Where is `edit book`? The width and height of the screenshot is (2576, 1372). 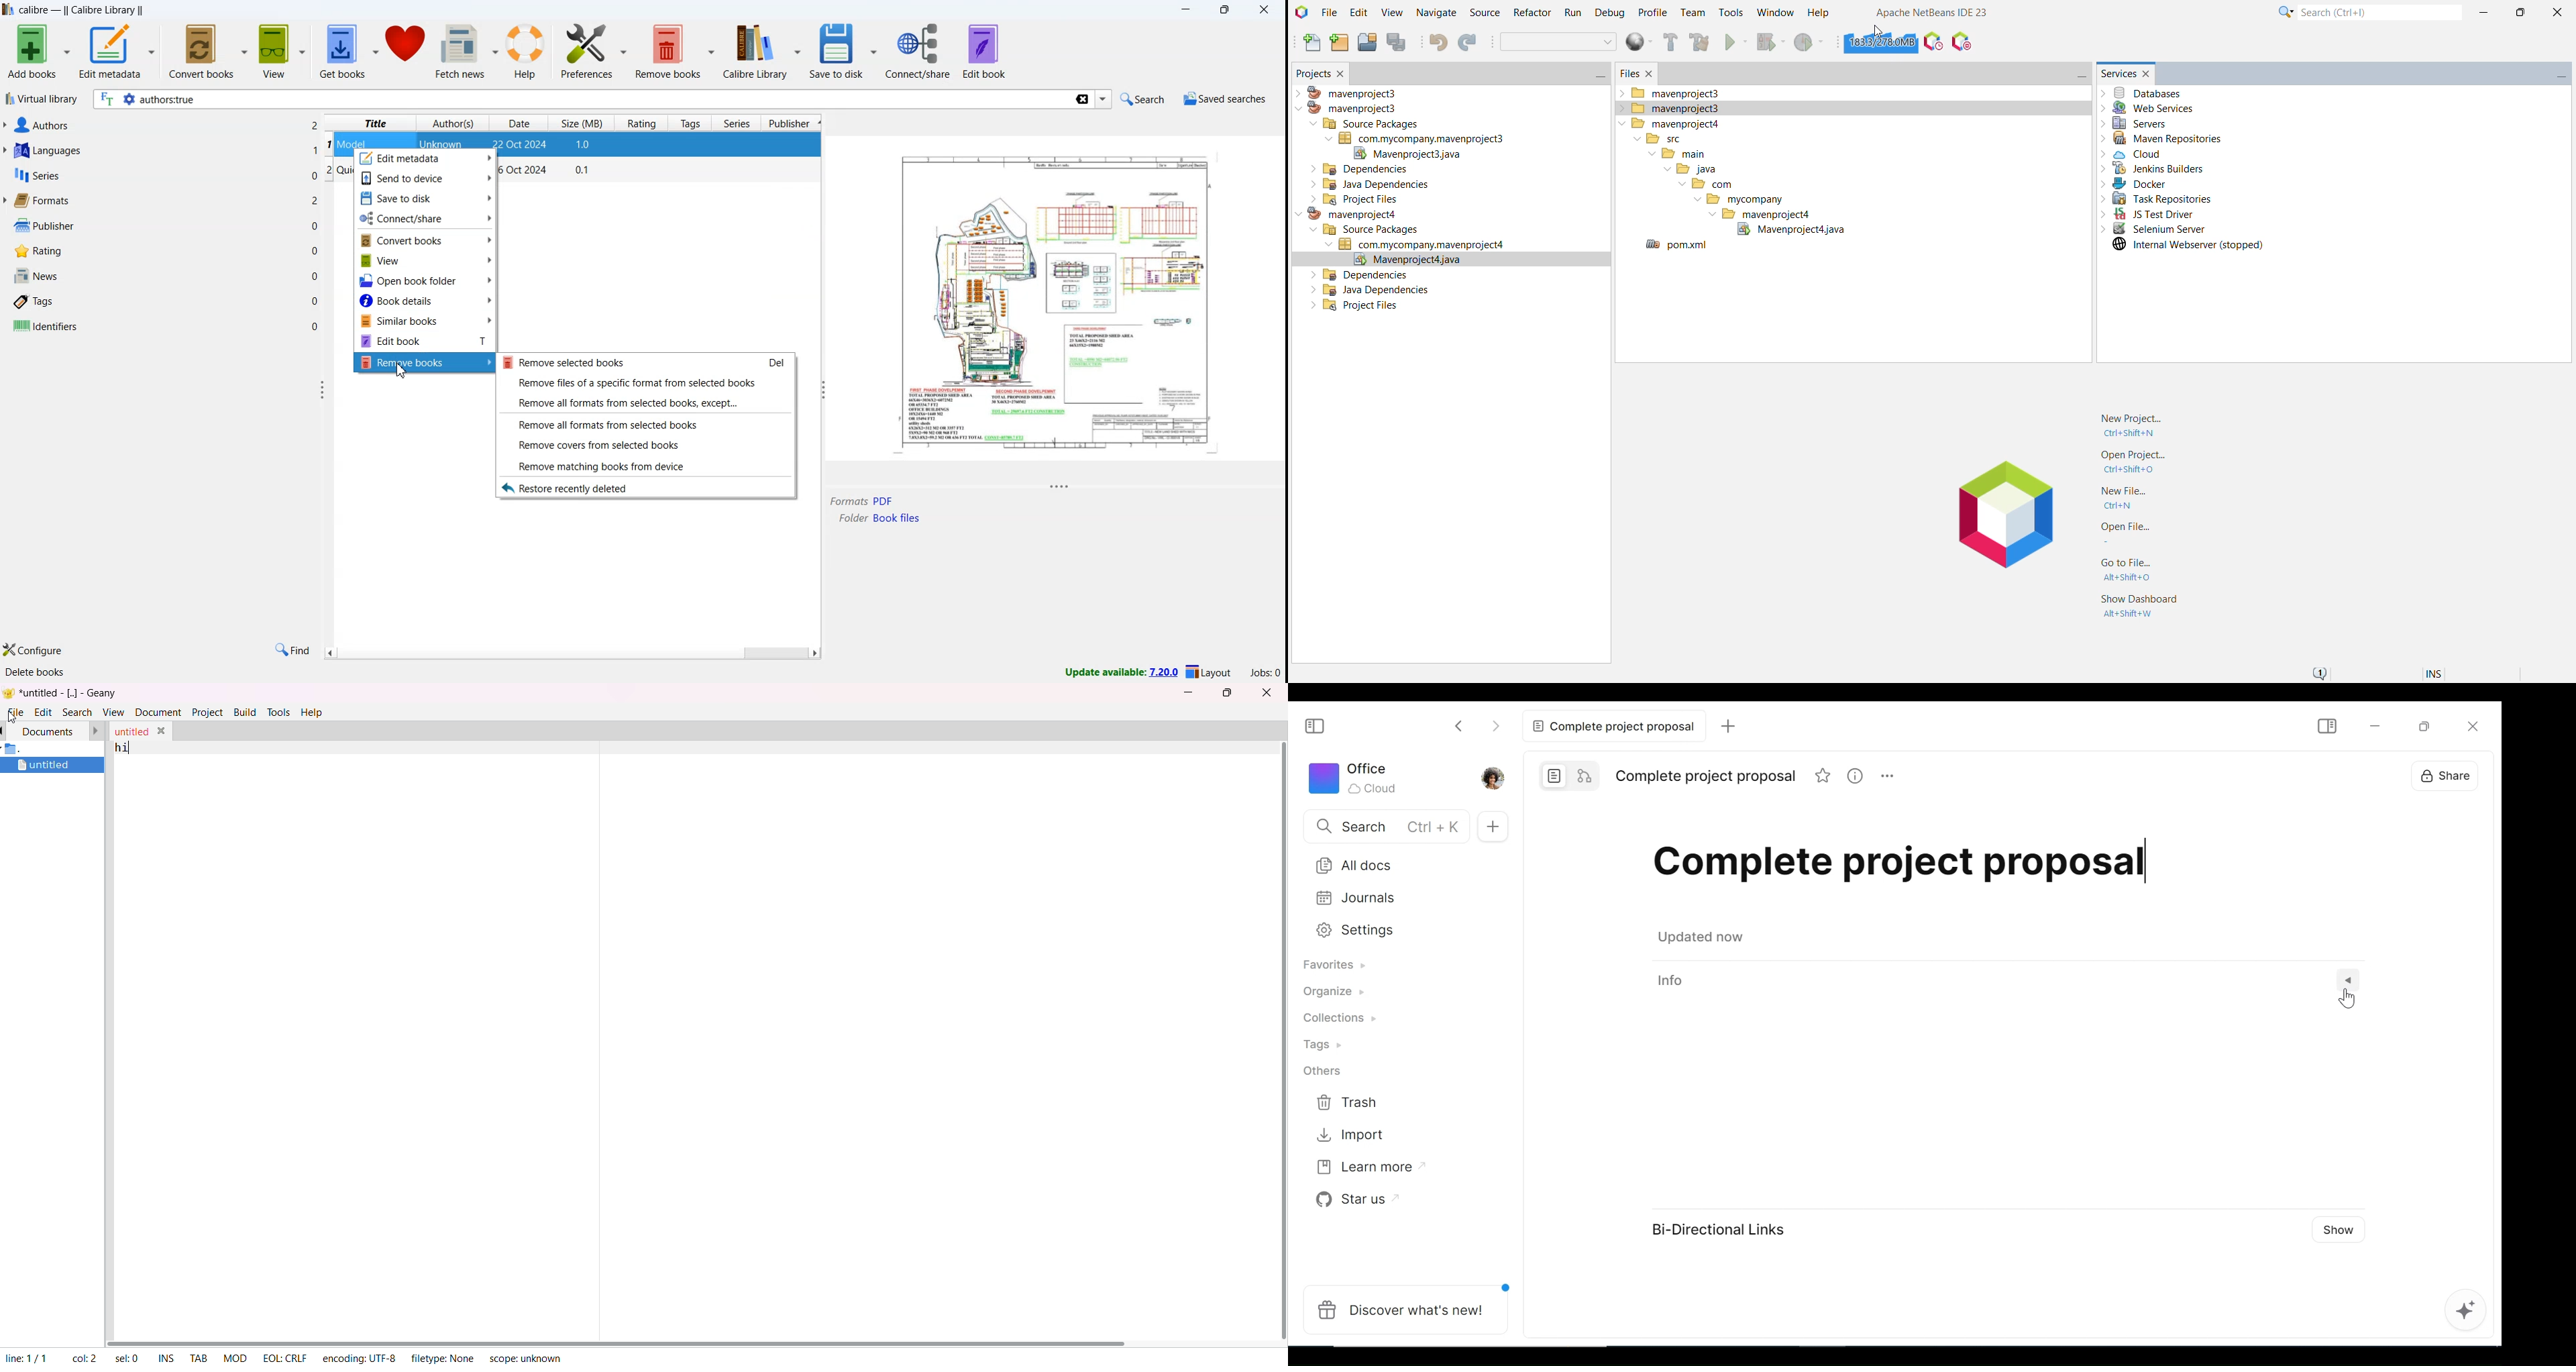
edit book is located at coordinates (985, 51).